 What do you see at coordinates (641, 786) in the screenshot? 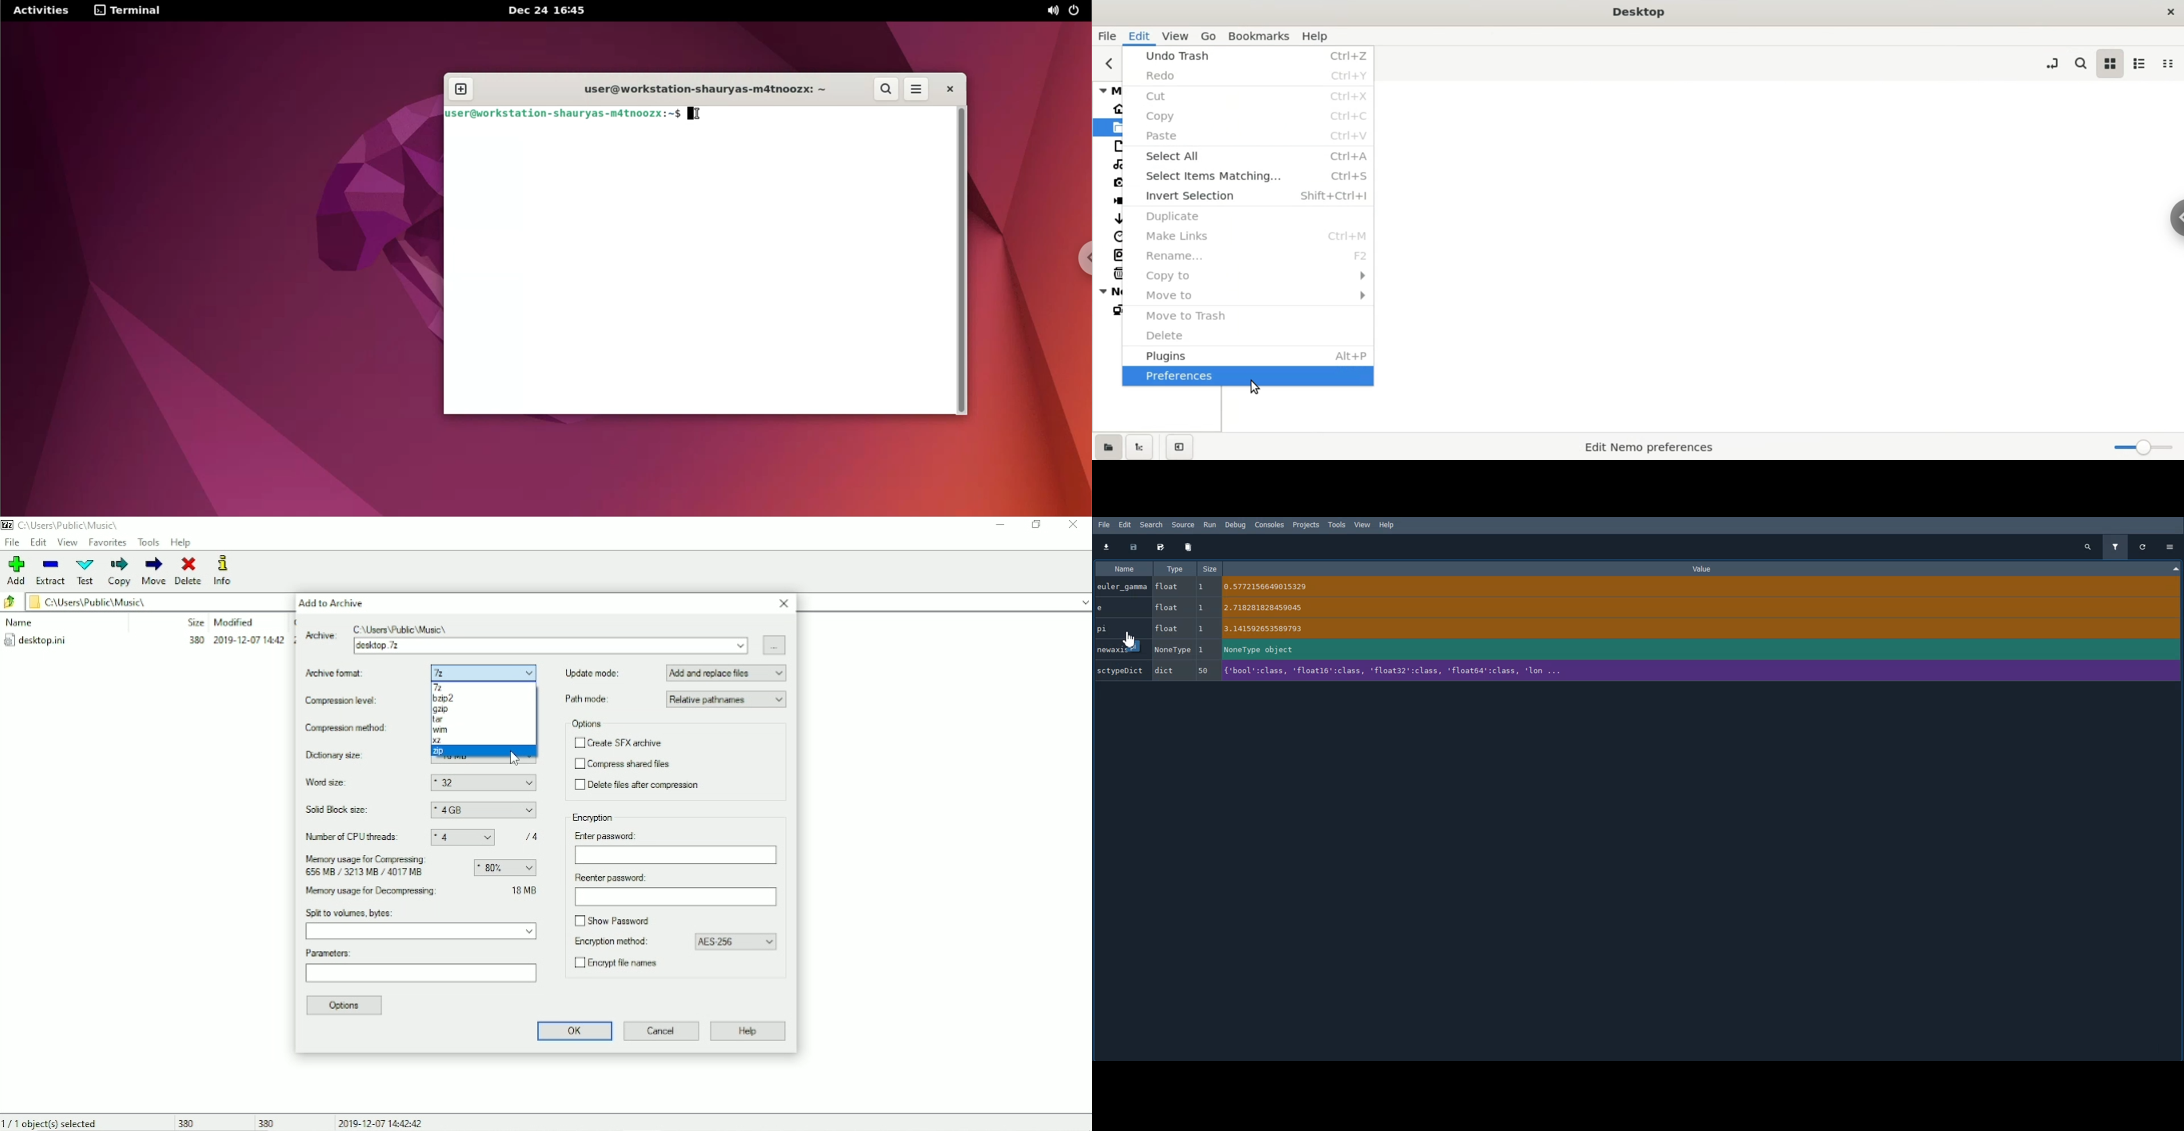
I see `Delete files after compression` at bounding box center [641, 786].